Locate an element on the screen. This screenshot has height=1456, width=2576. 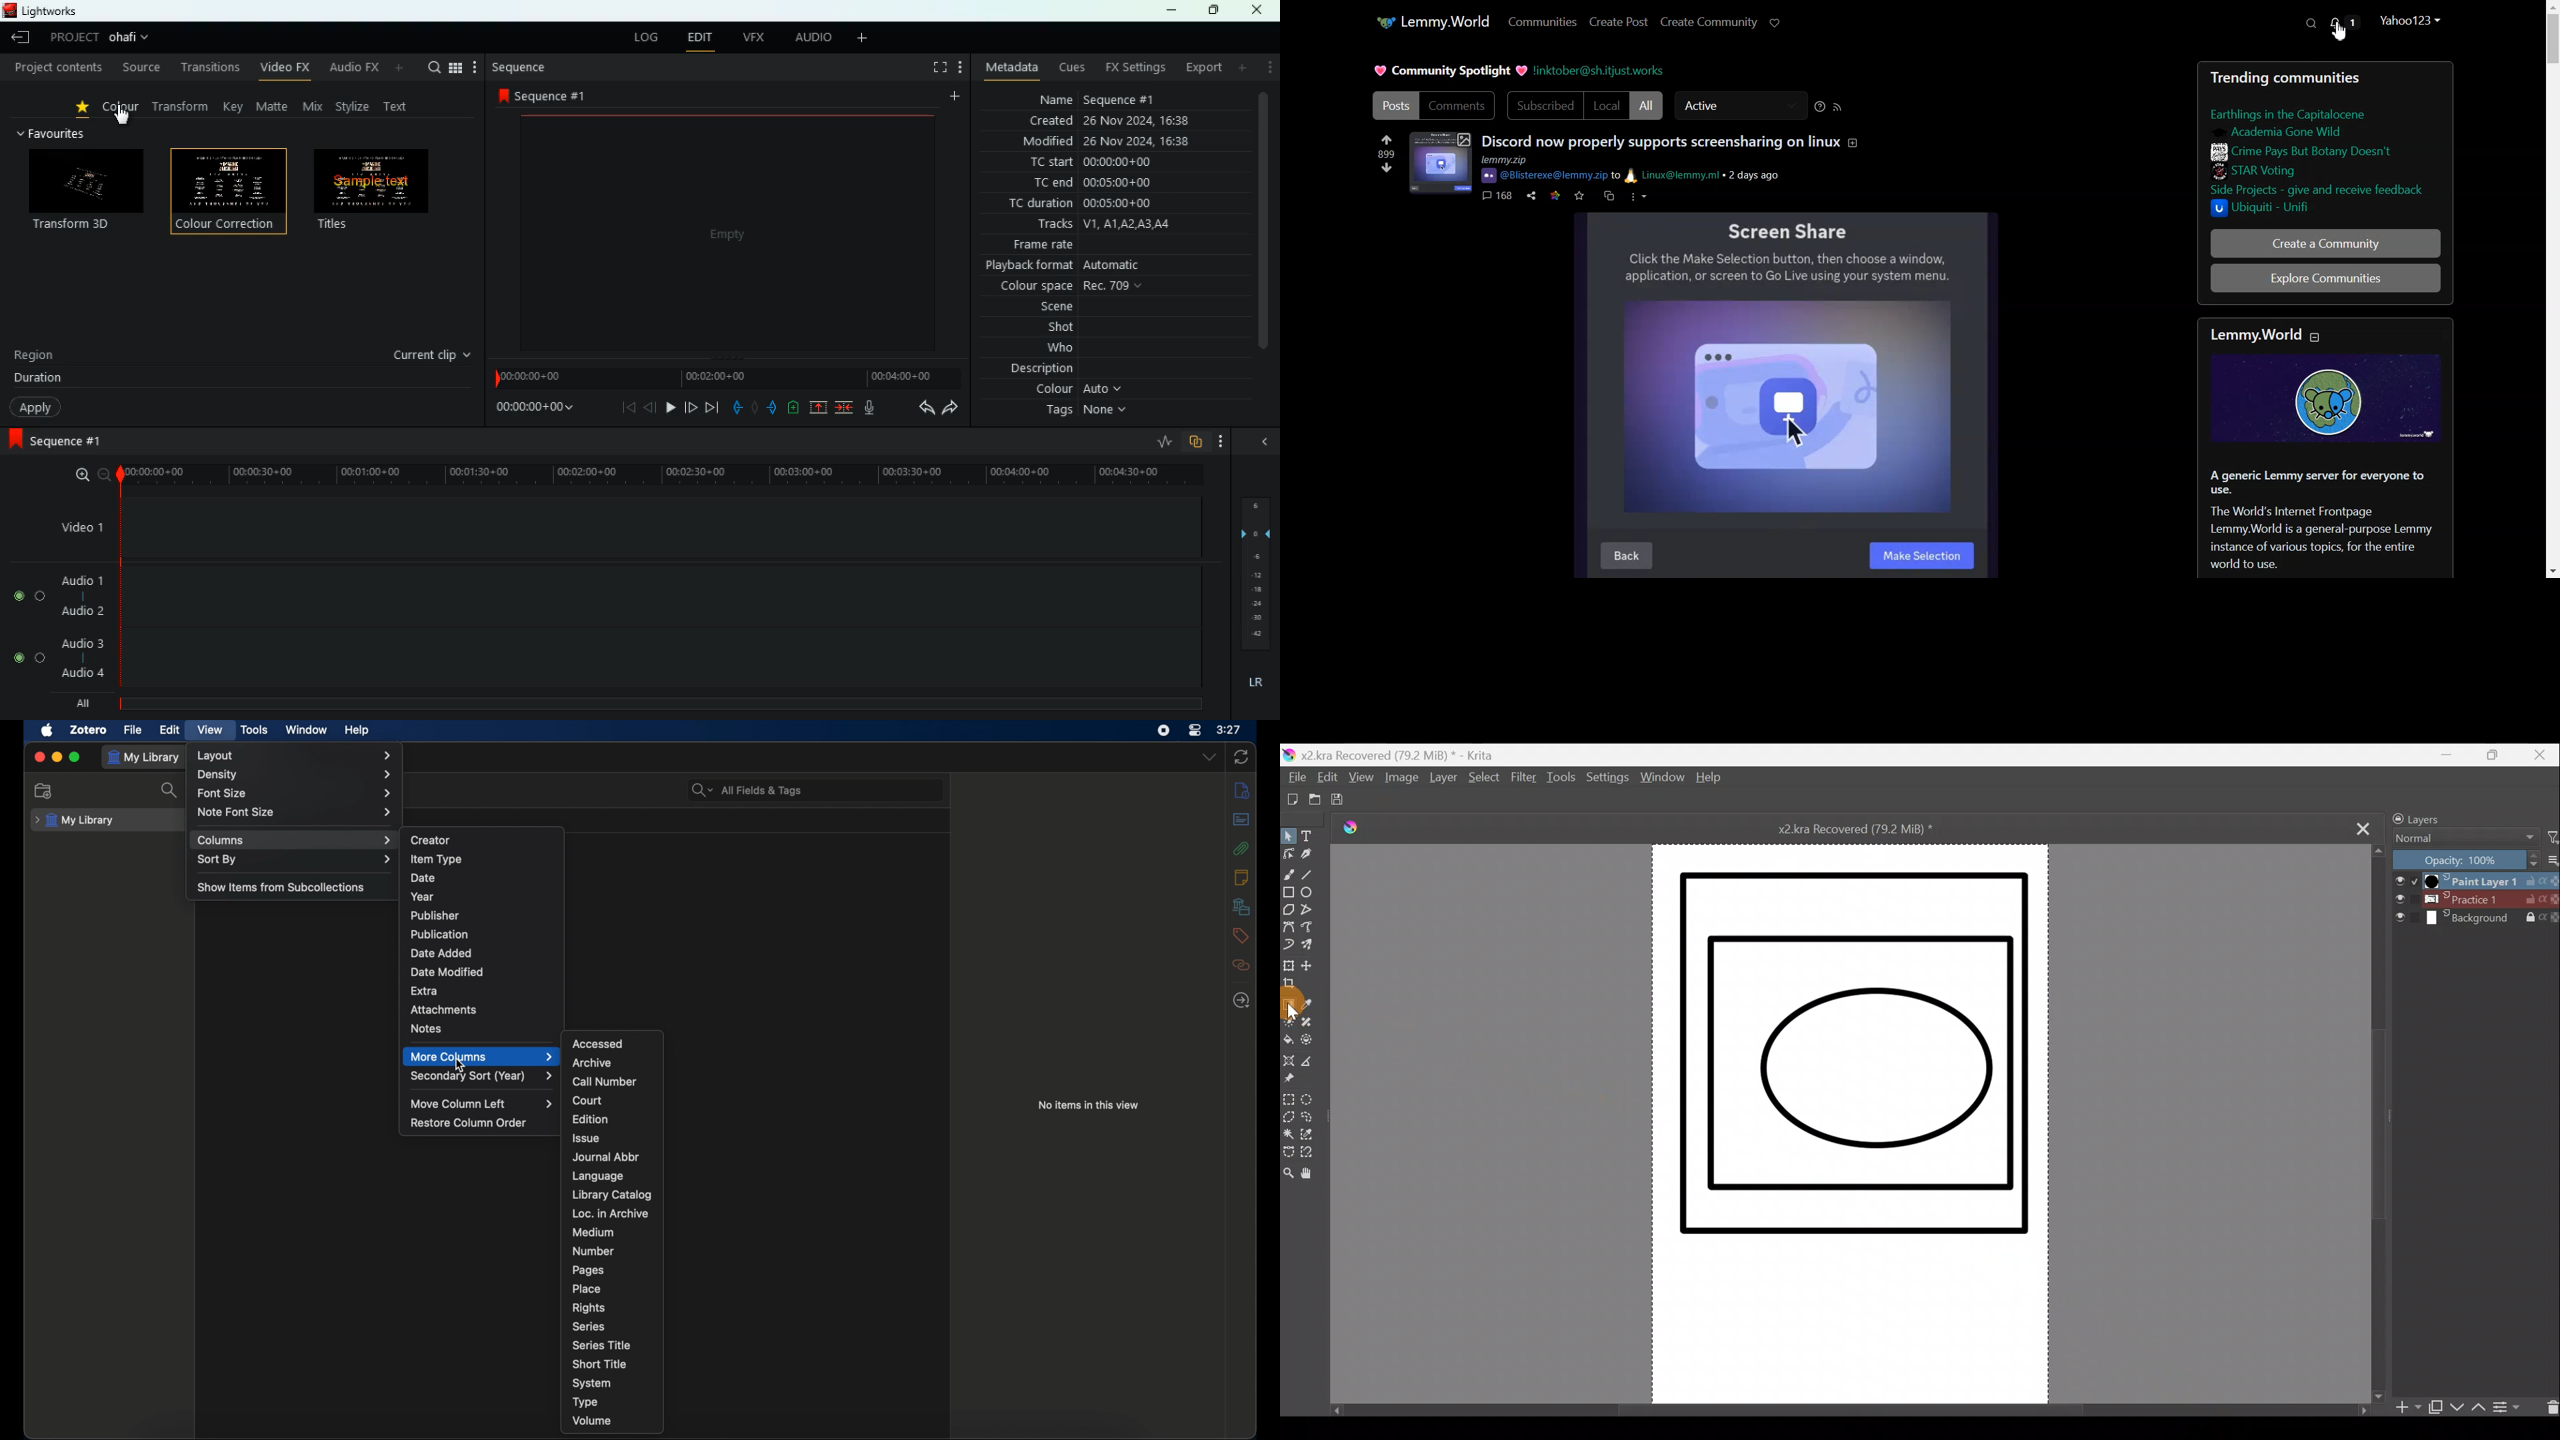
date modified is located at coordinates (447, 973).